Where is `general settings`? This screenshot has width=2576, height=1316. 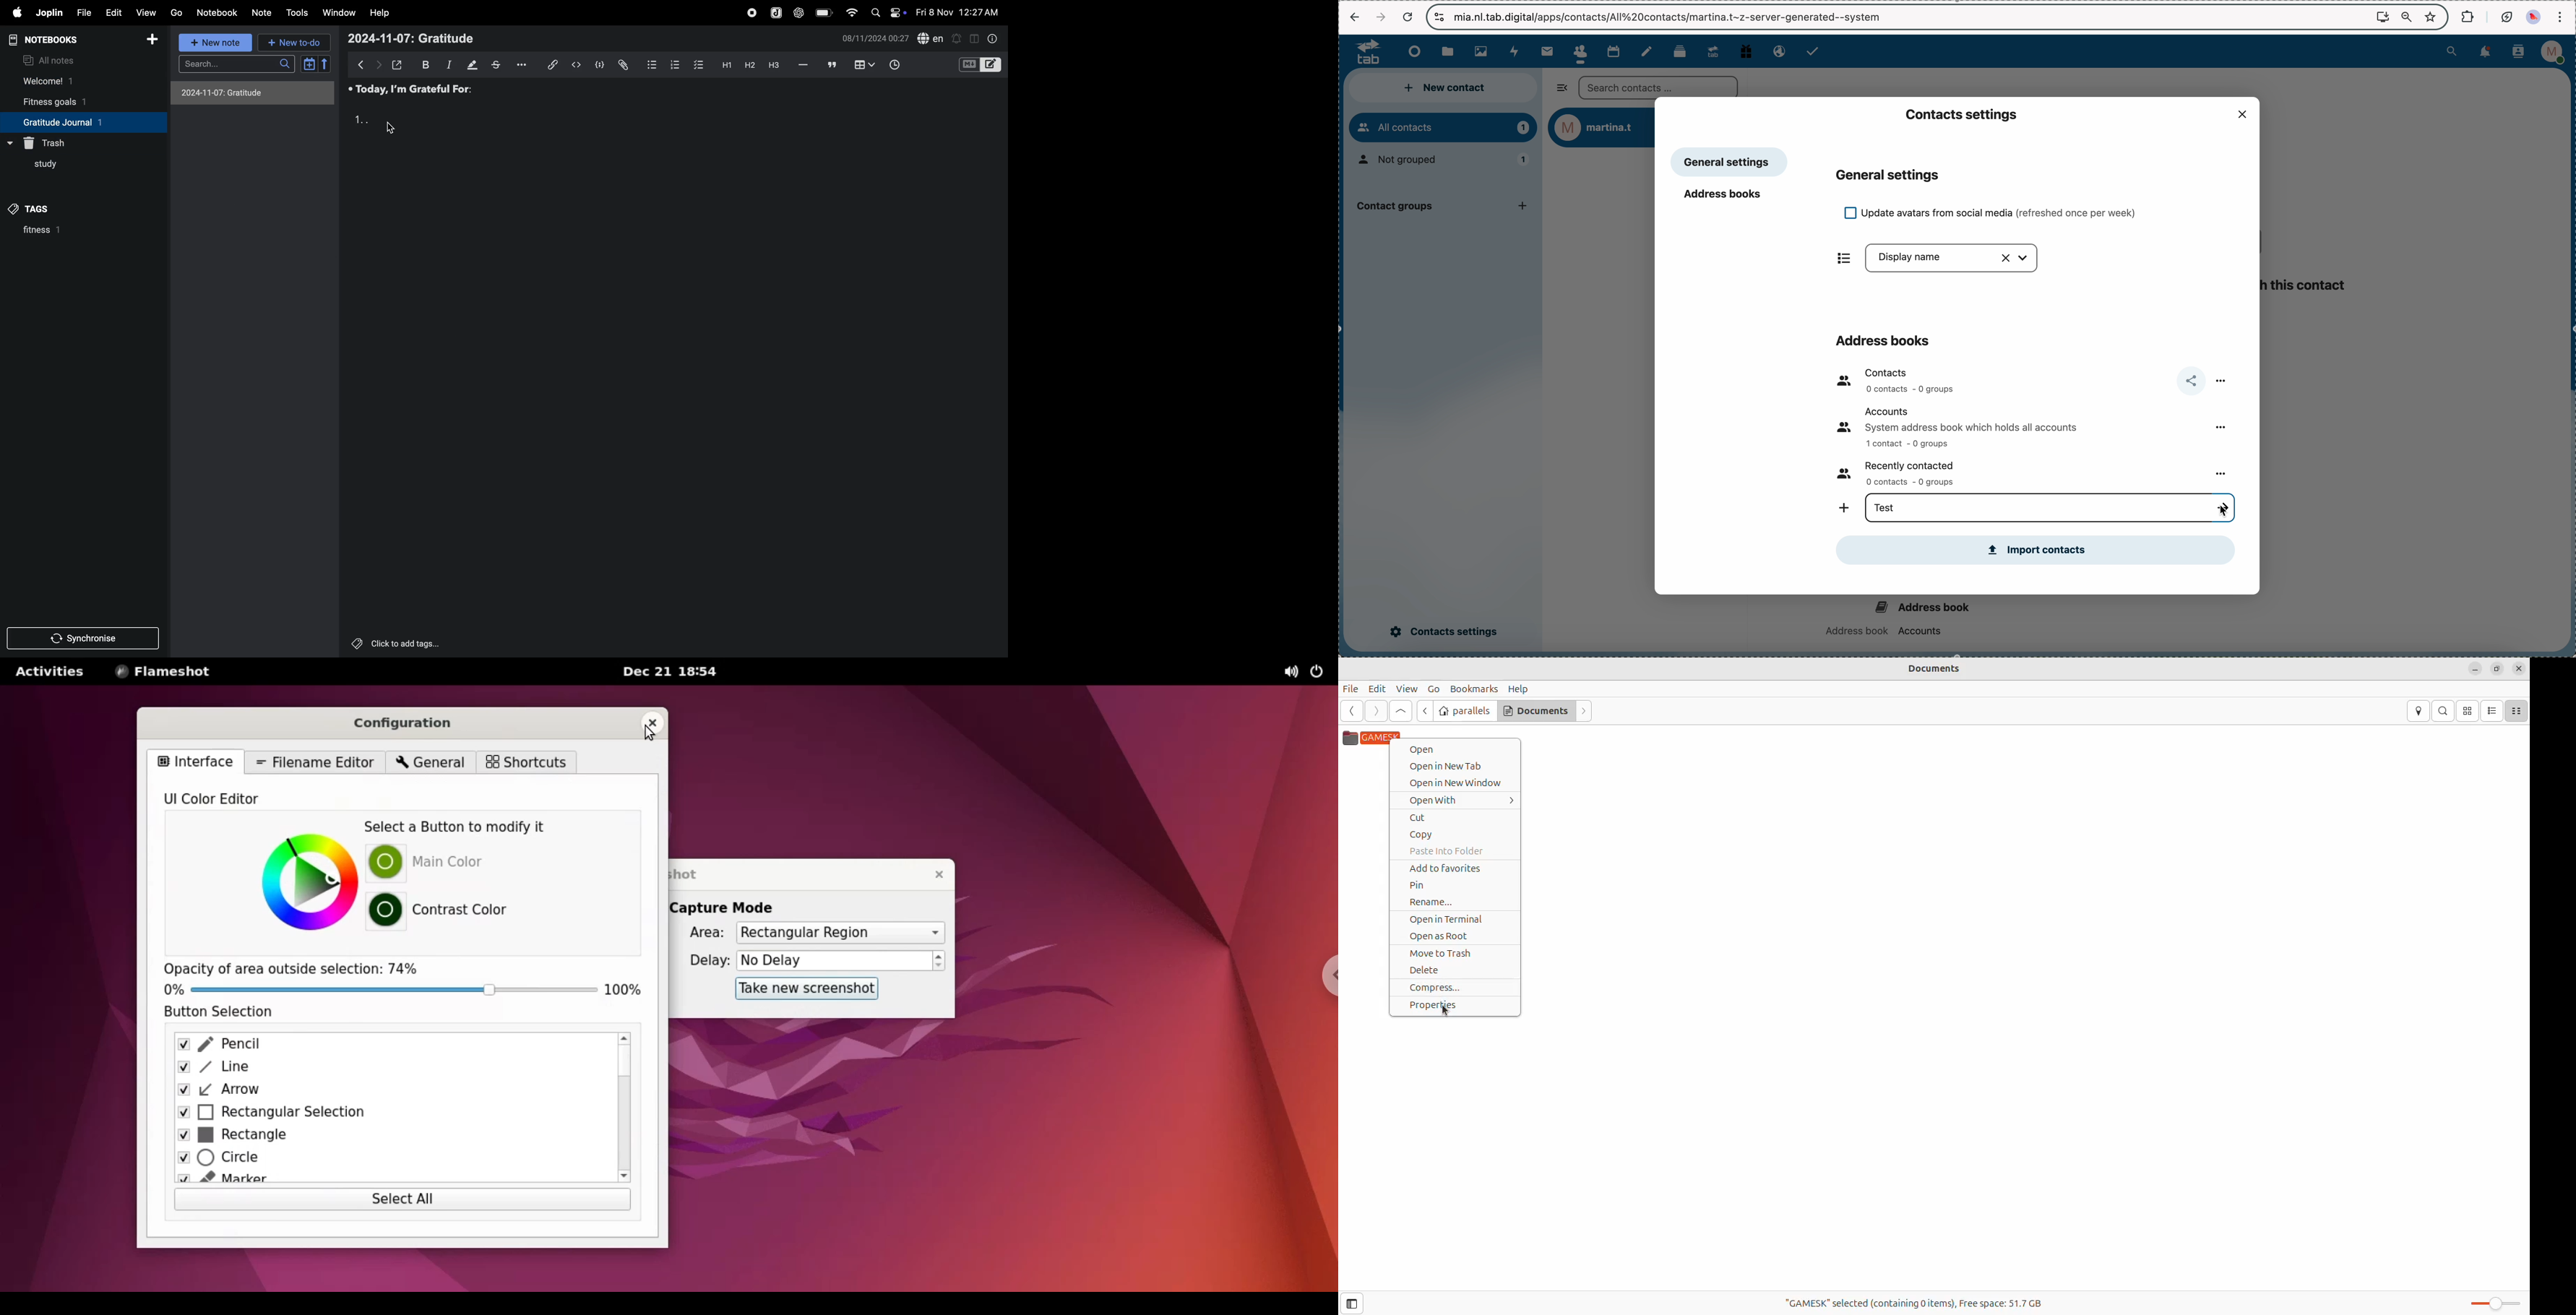
general settings is located at coordinates (1730, 163).